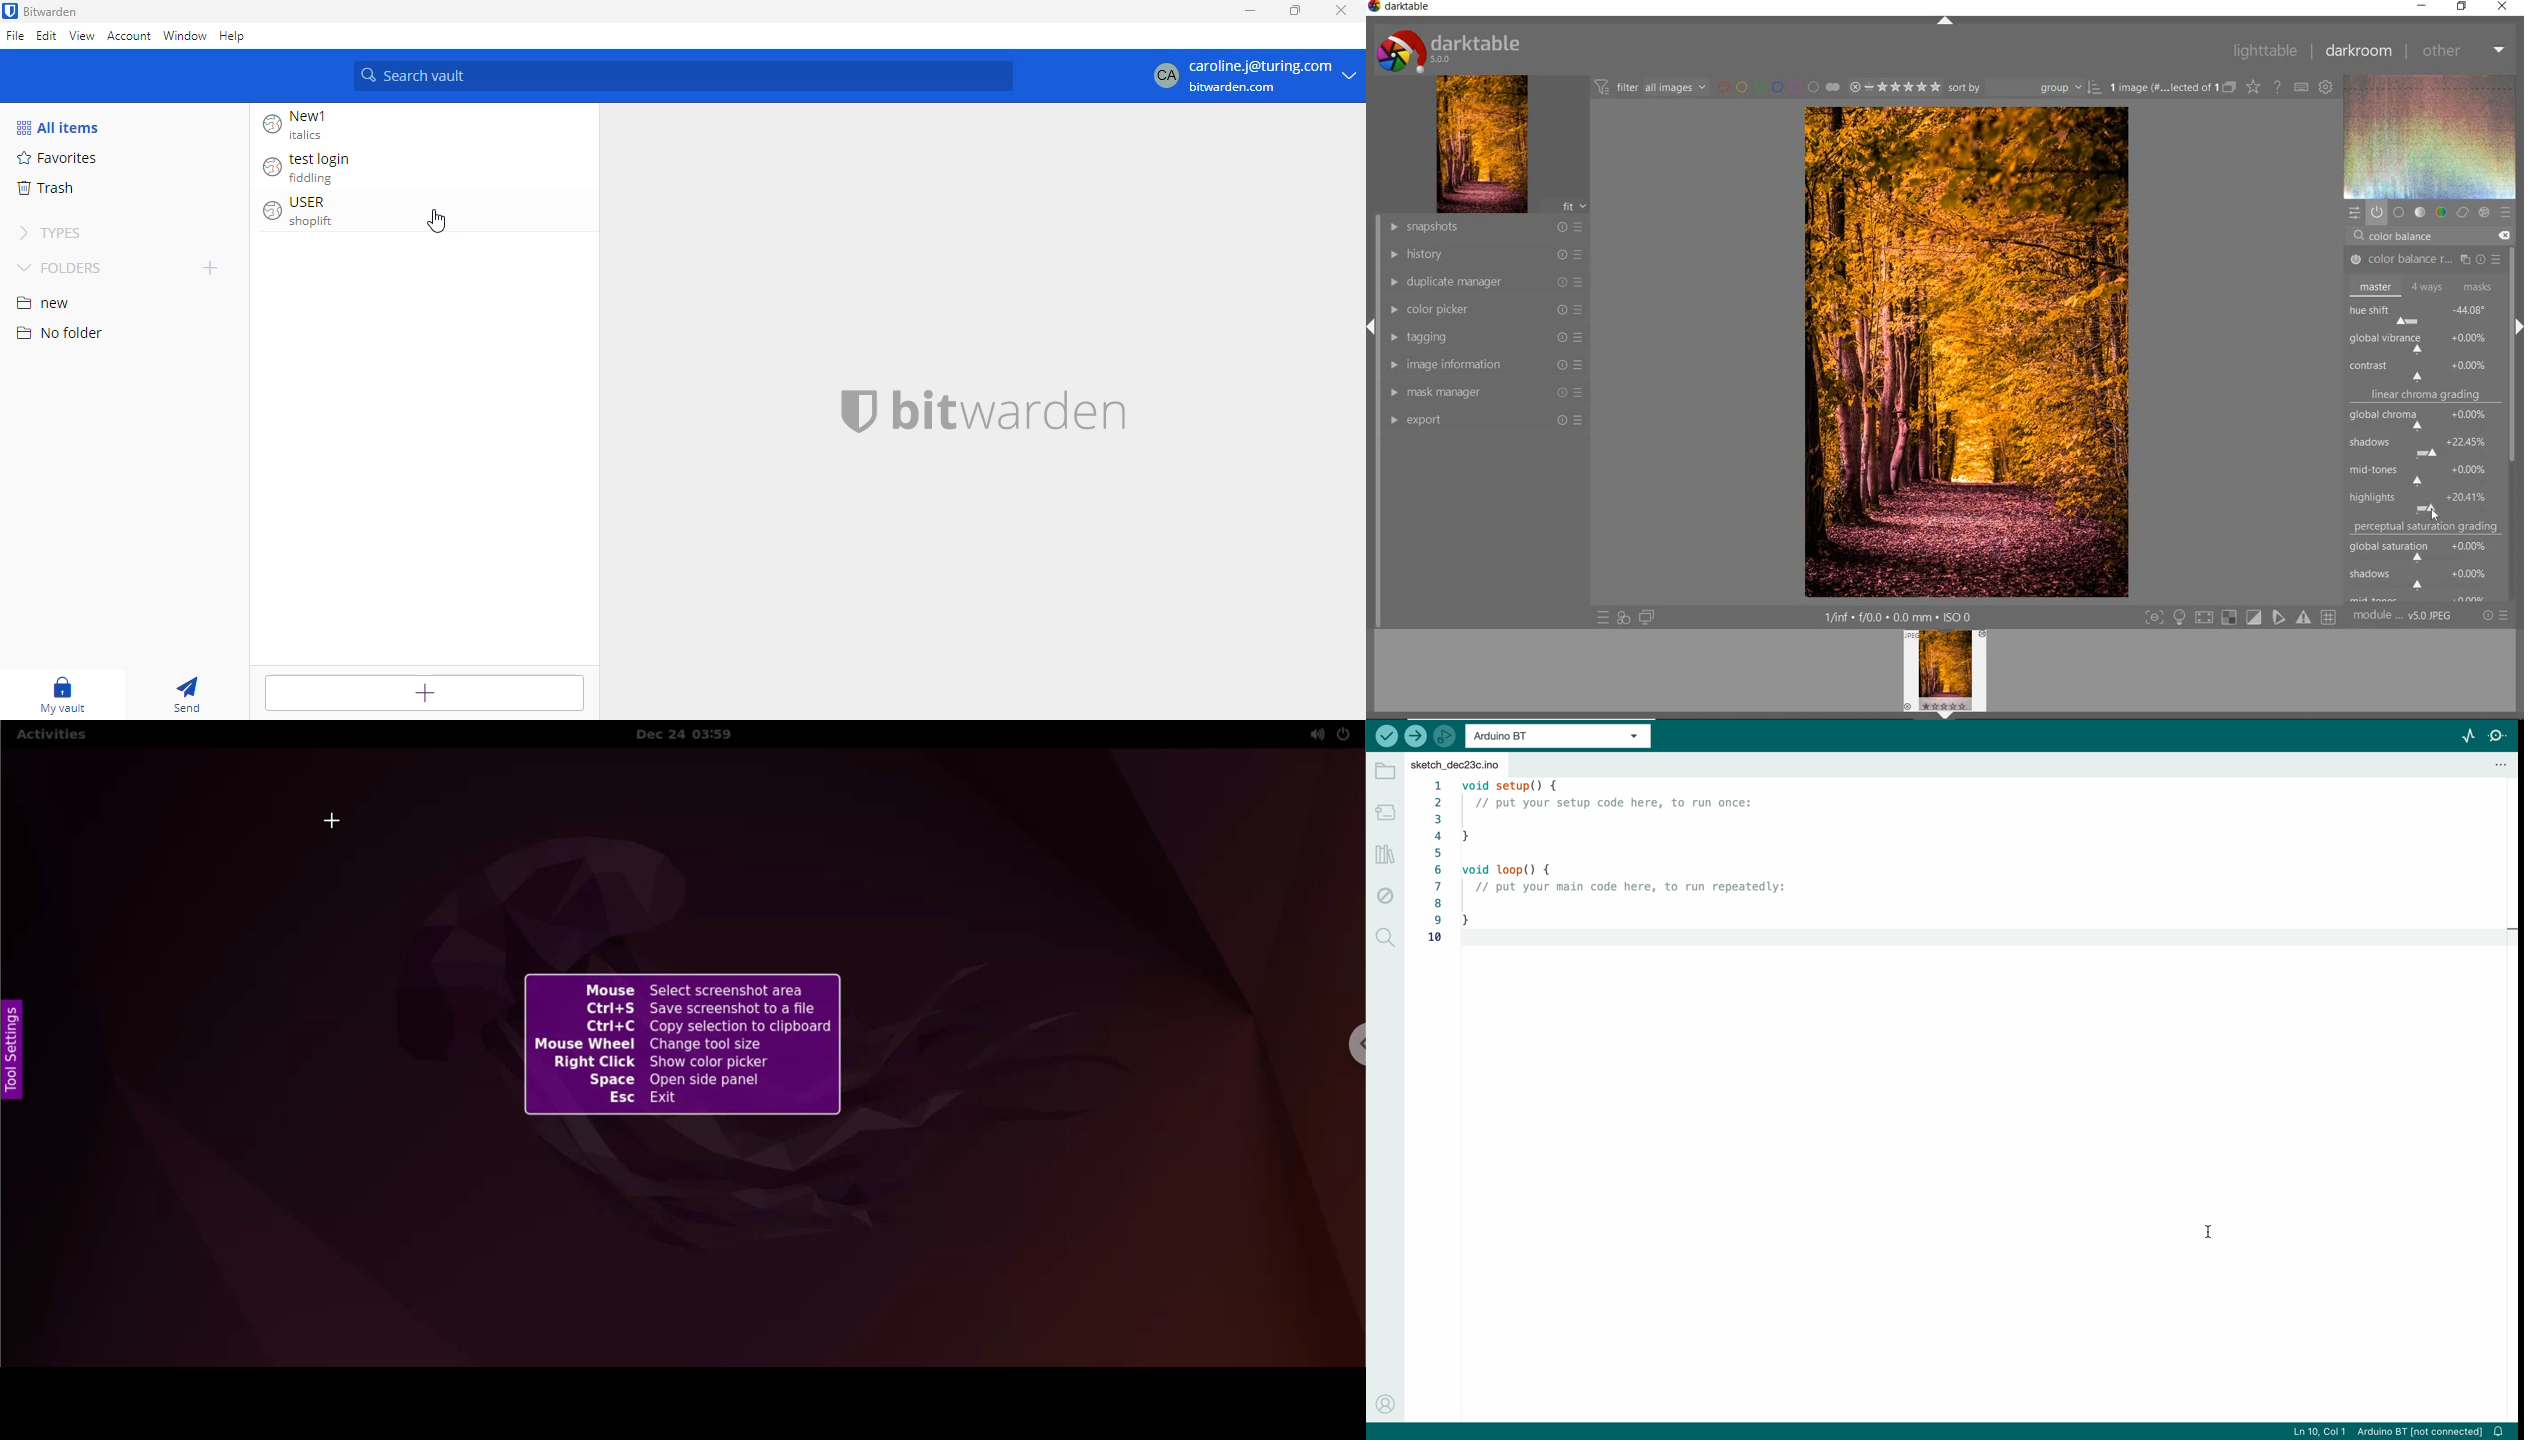 The image size is (2548, 1456). I want to click on other interface detail, so click(1900, 617).